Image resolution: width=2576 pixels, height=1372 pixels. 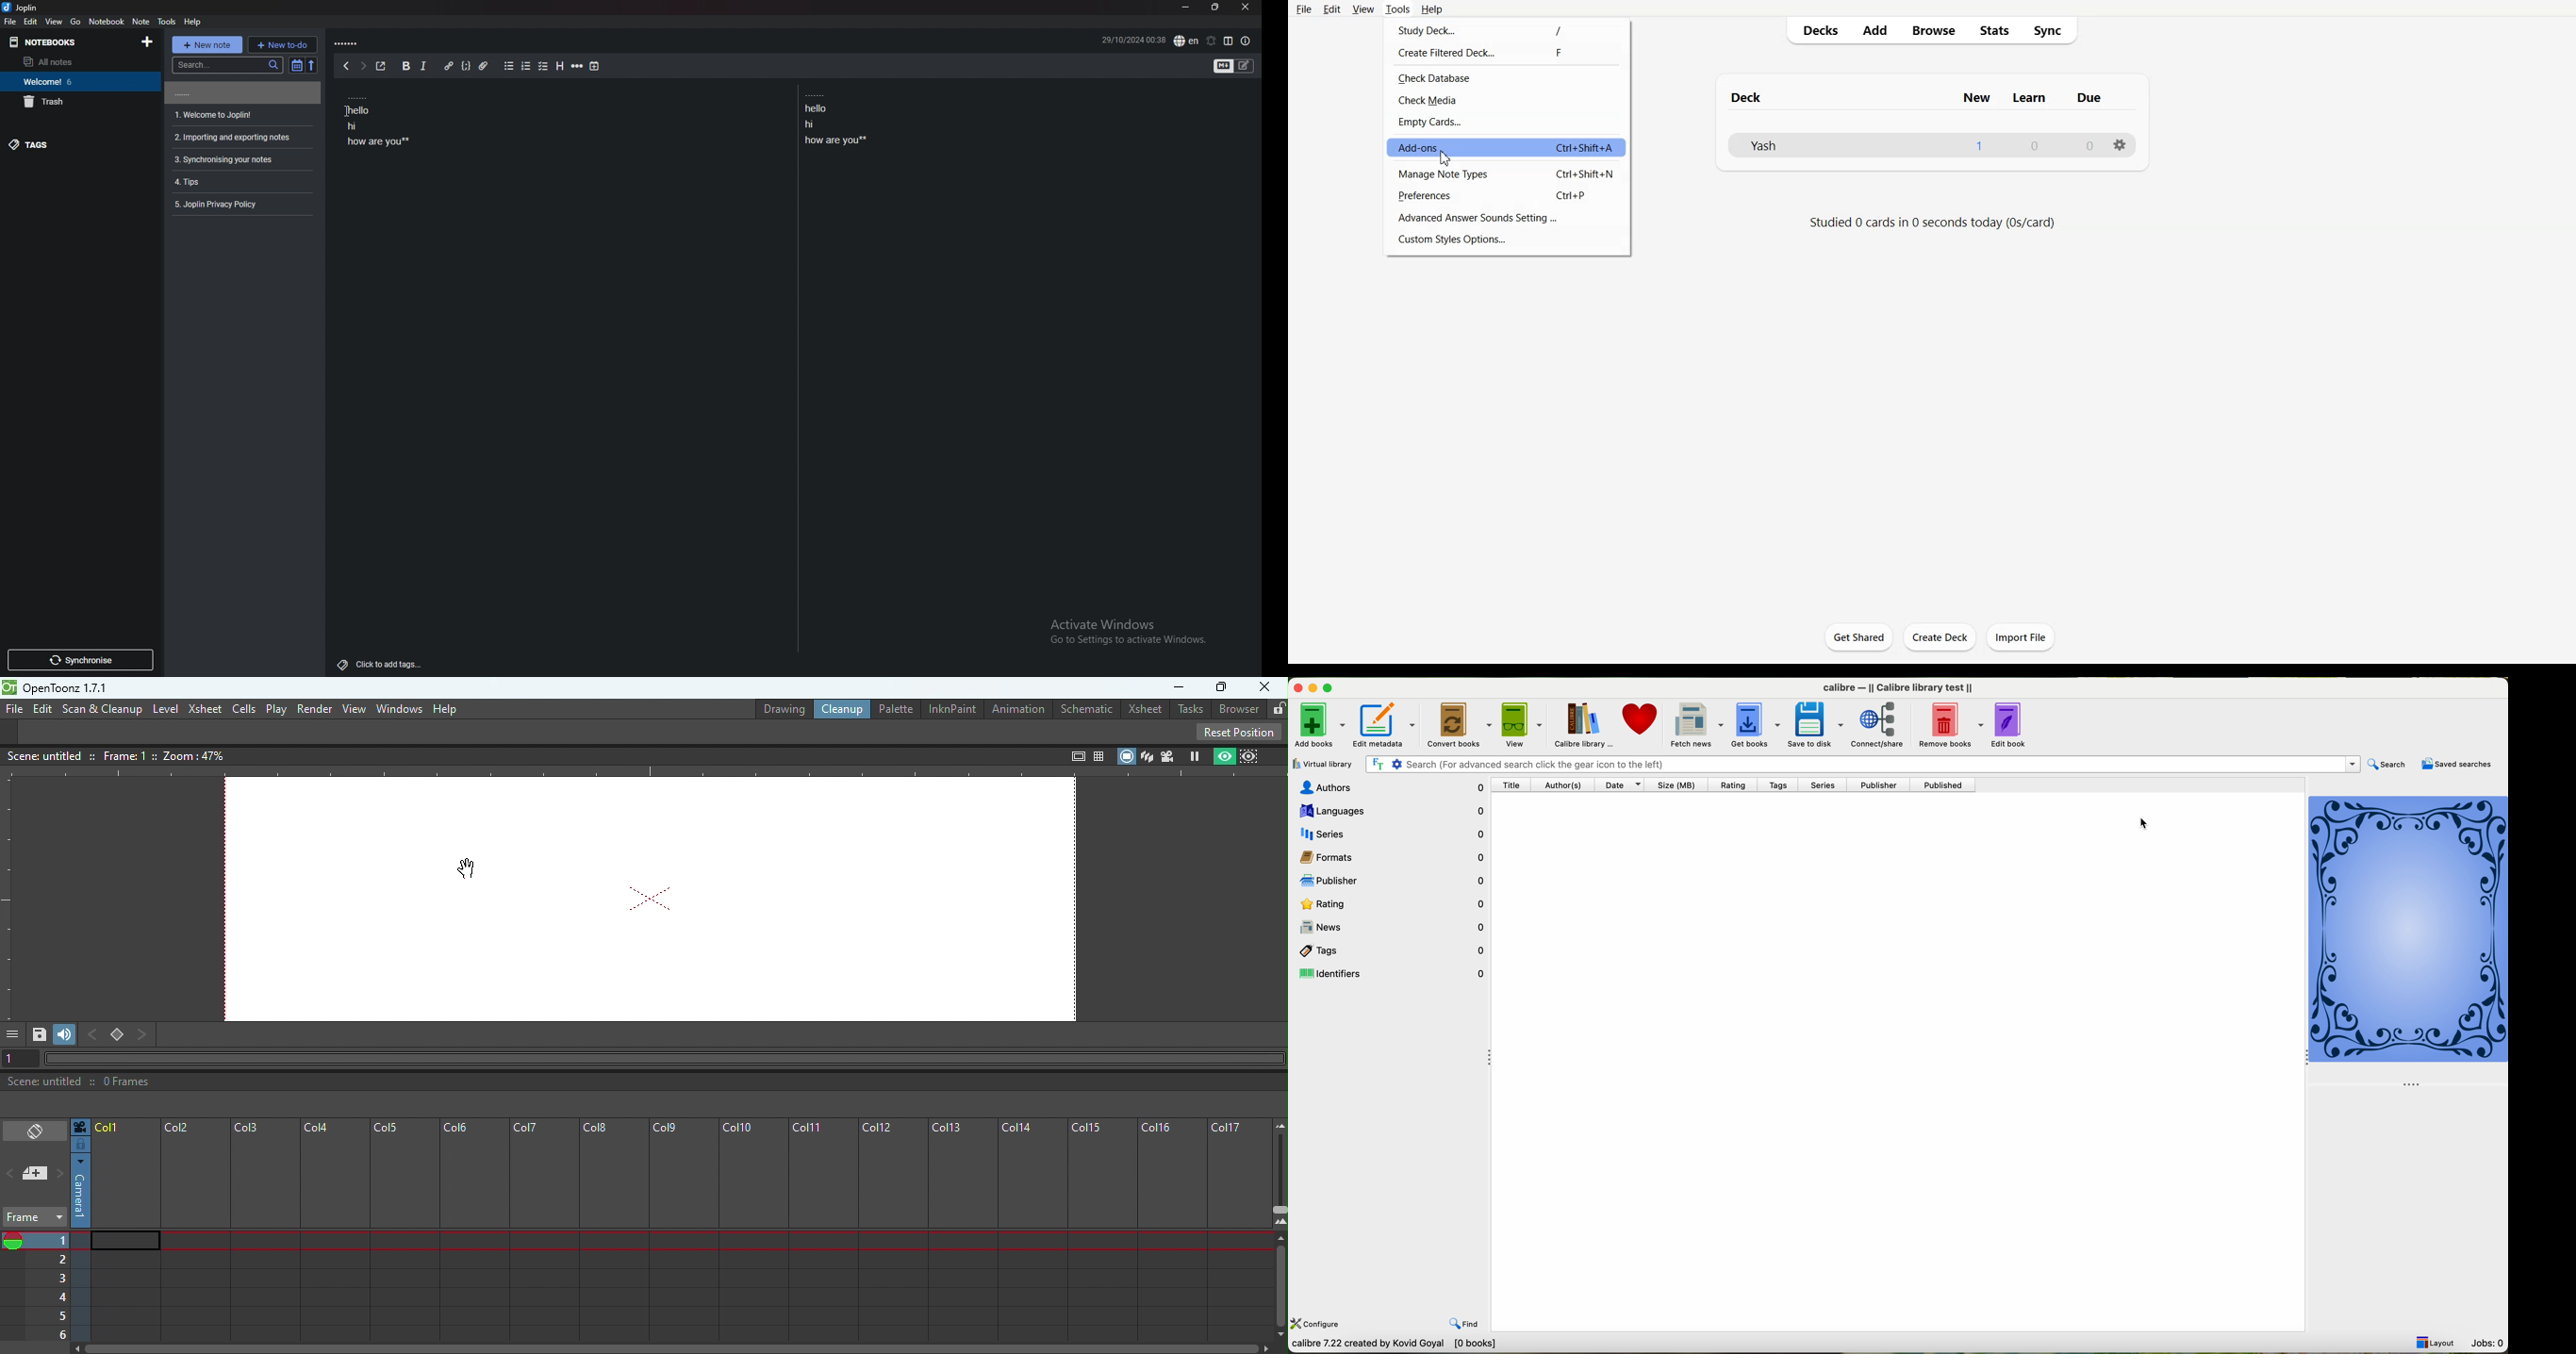 I want to click on go, so click(x=76, y=21).